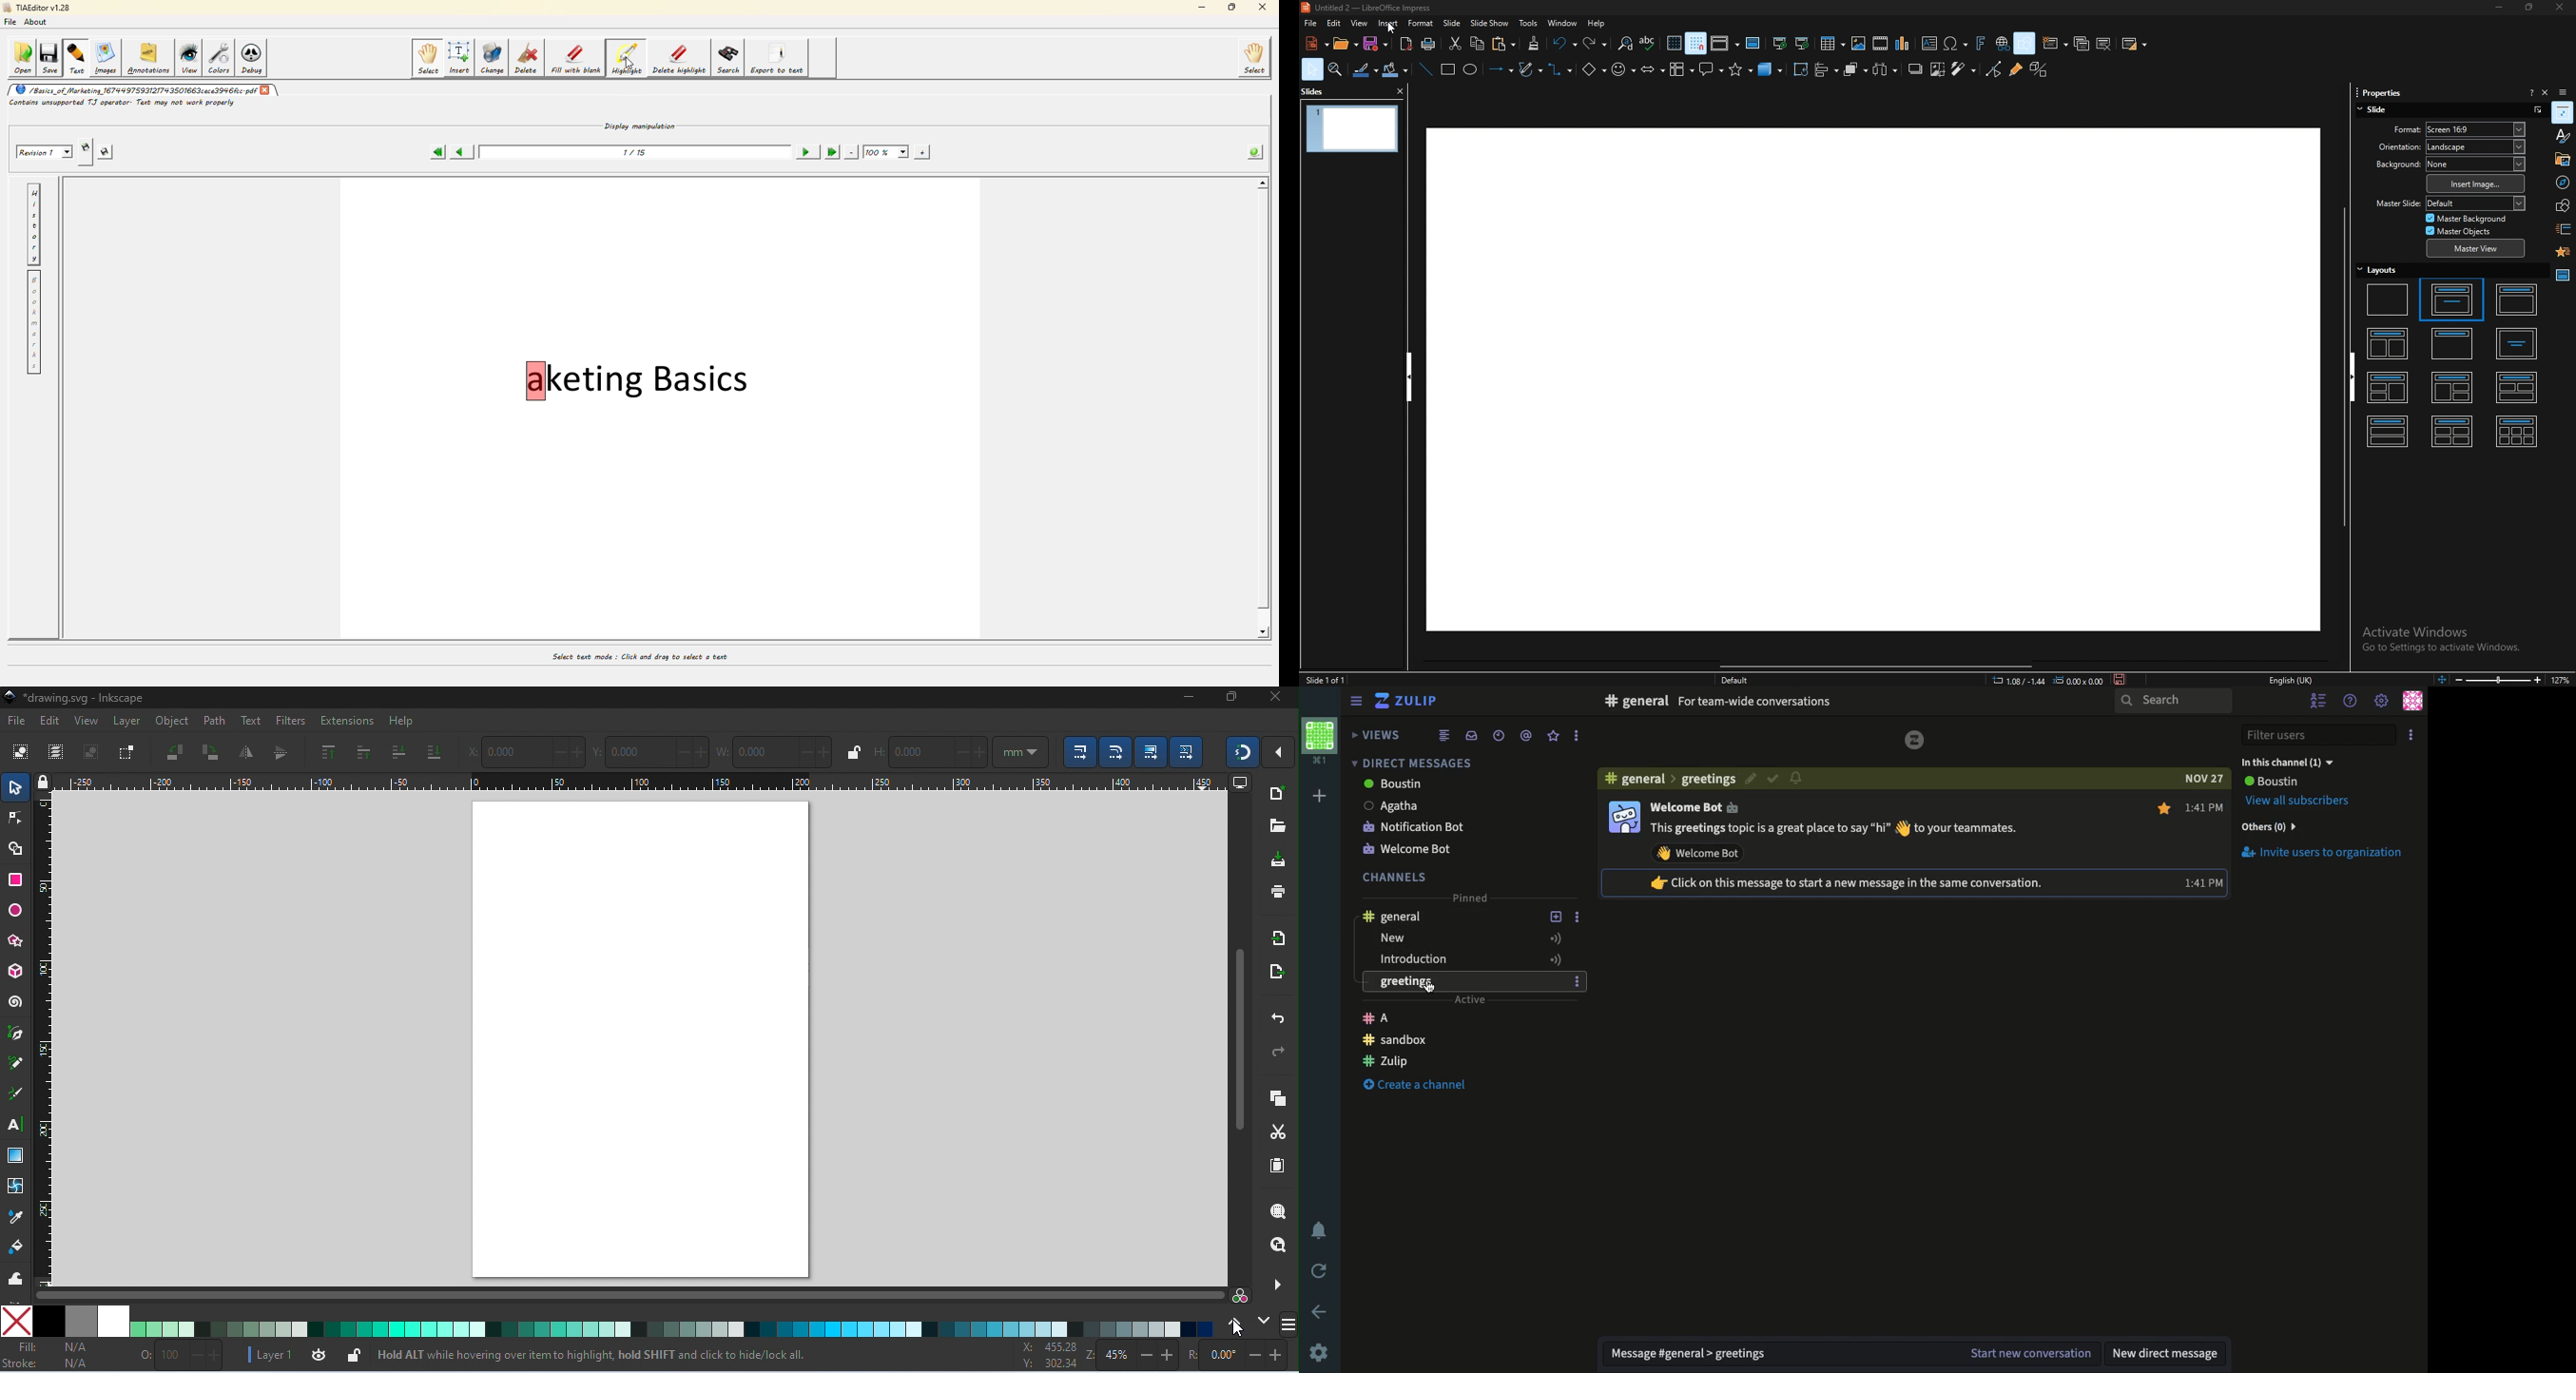 The image size is (2576, 1400). What do you see at coordinates (1076, 752) in the screenshot?
I see `scale stroke` at bounding box center [1076, 752].